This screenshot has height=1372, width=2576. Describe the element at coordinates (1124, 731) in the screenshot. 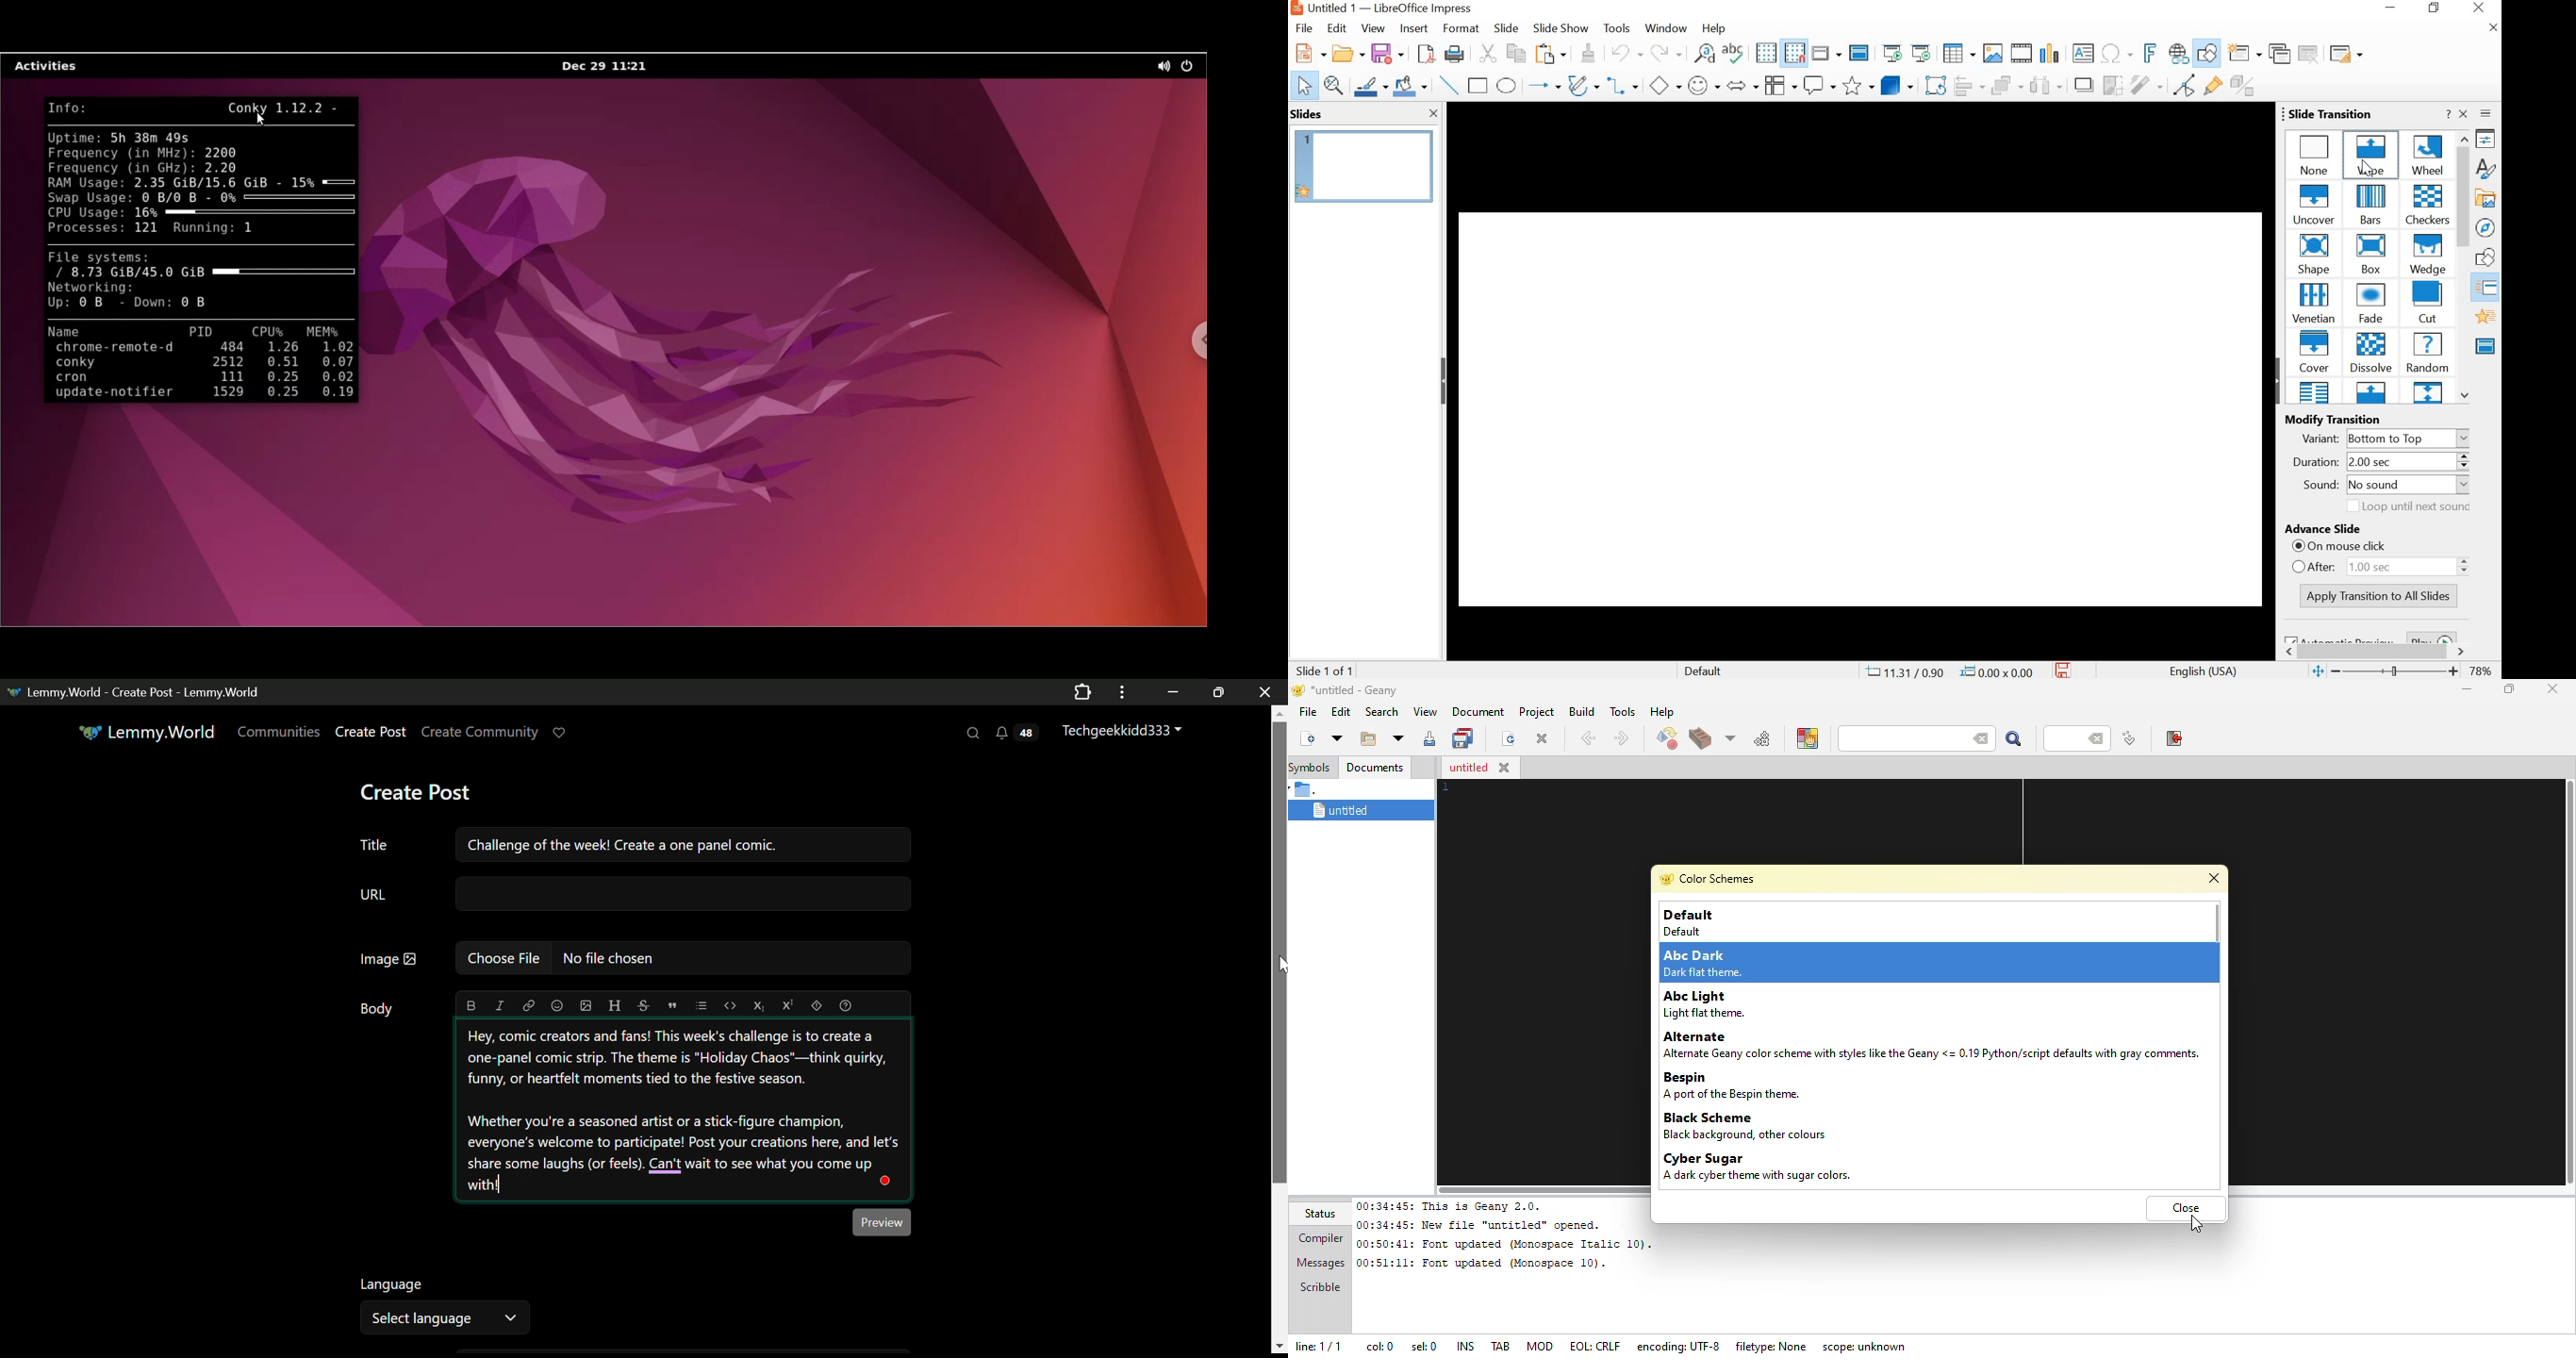

I see `Techgeekkidd333` at that location.